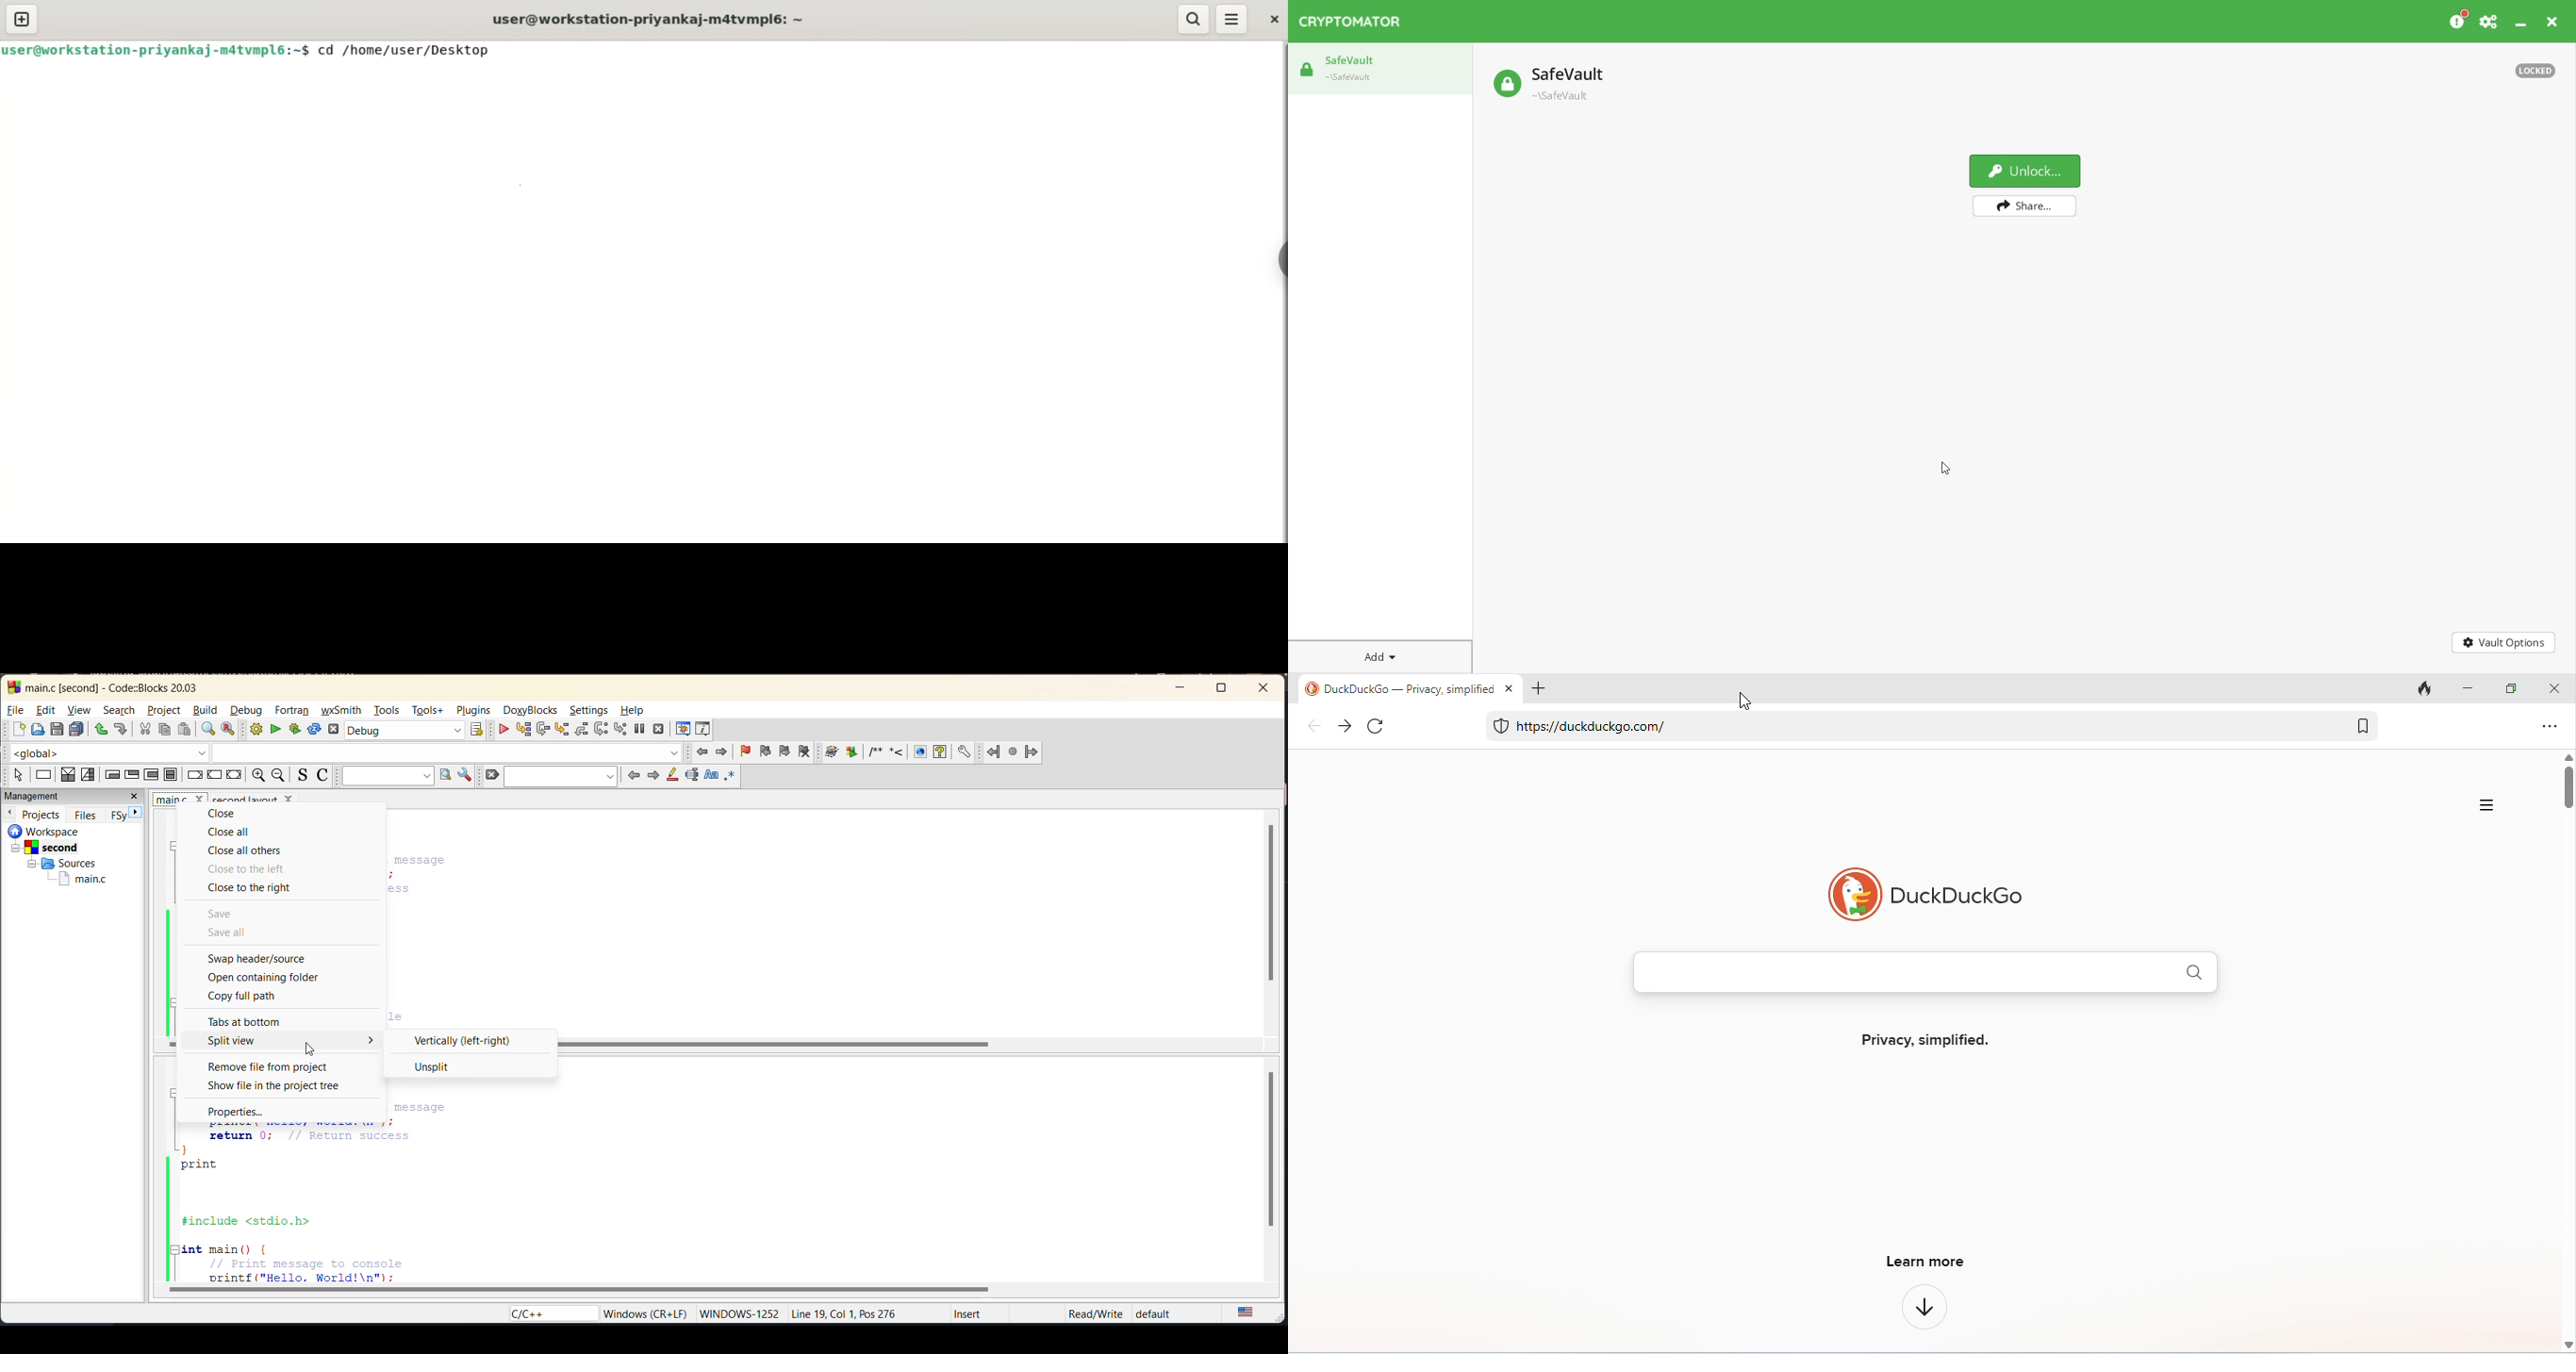  I want to click on settings, so click(590, 710).